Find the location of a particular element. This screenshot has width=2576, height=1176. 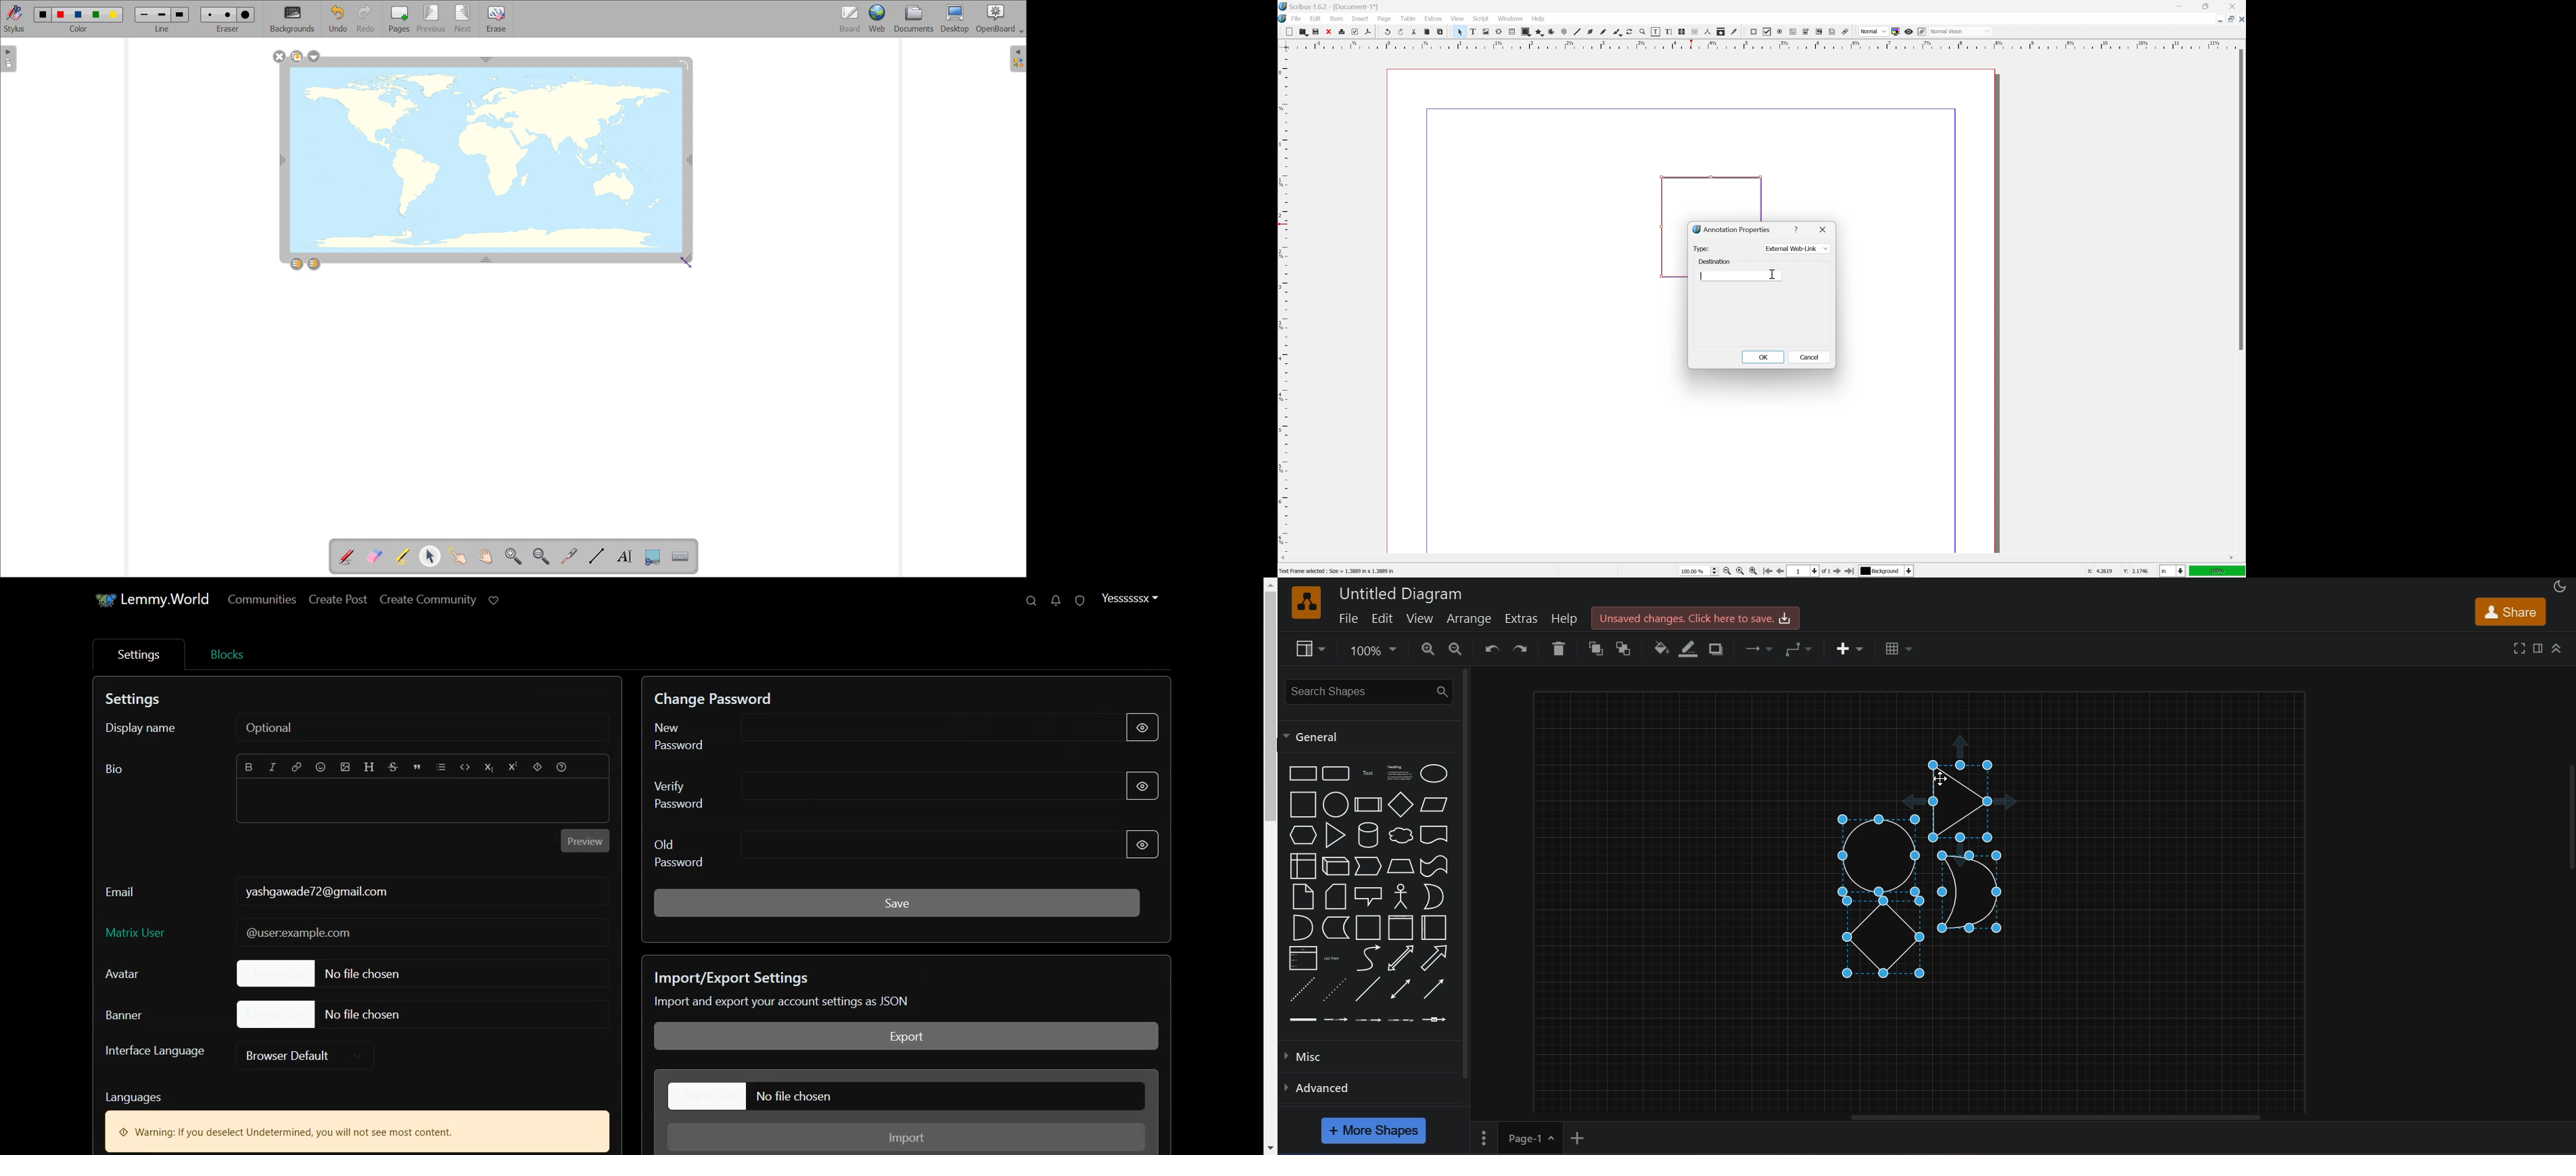

document is located at coordinates (1434, 835).